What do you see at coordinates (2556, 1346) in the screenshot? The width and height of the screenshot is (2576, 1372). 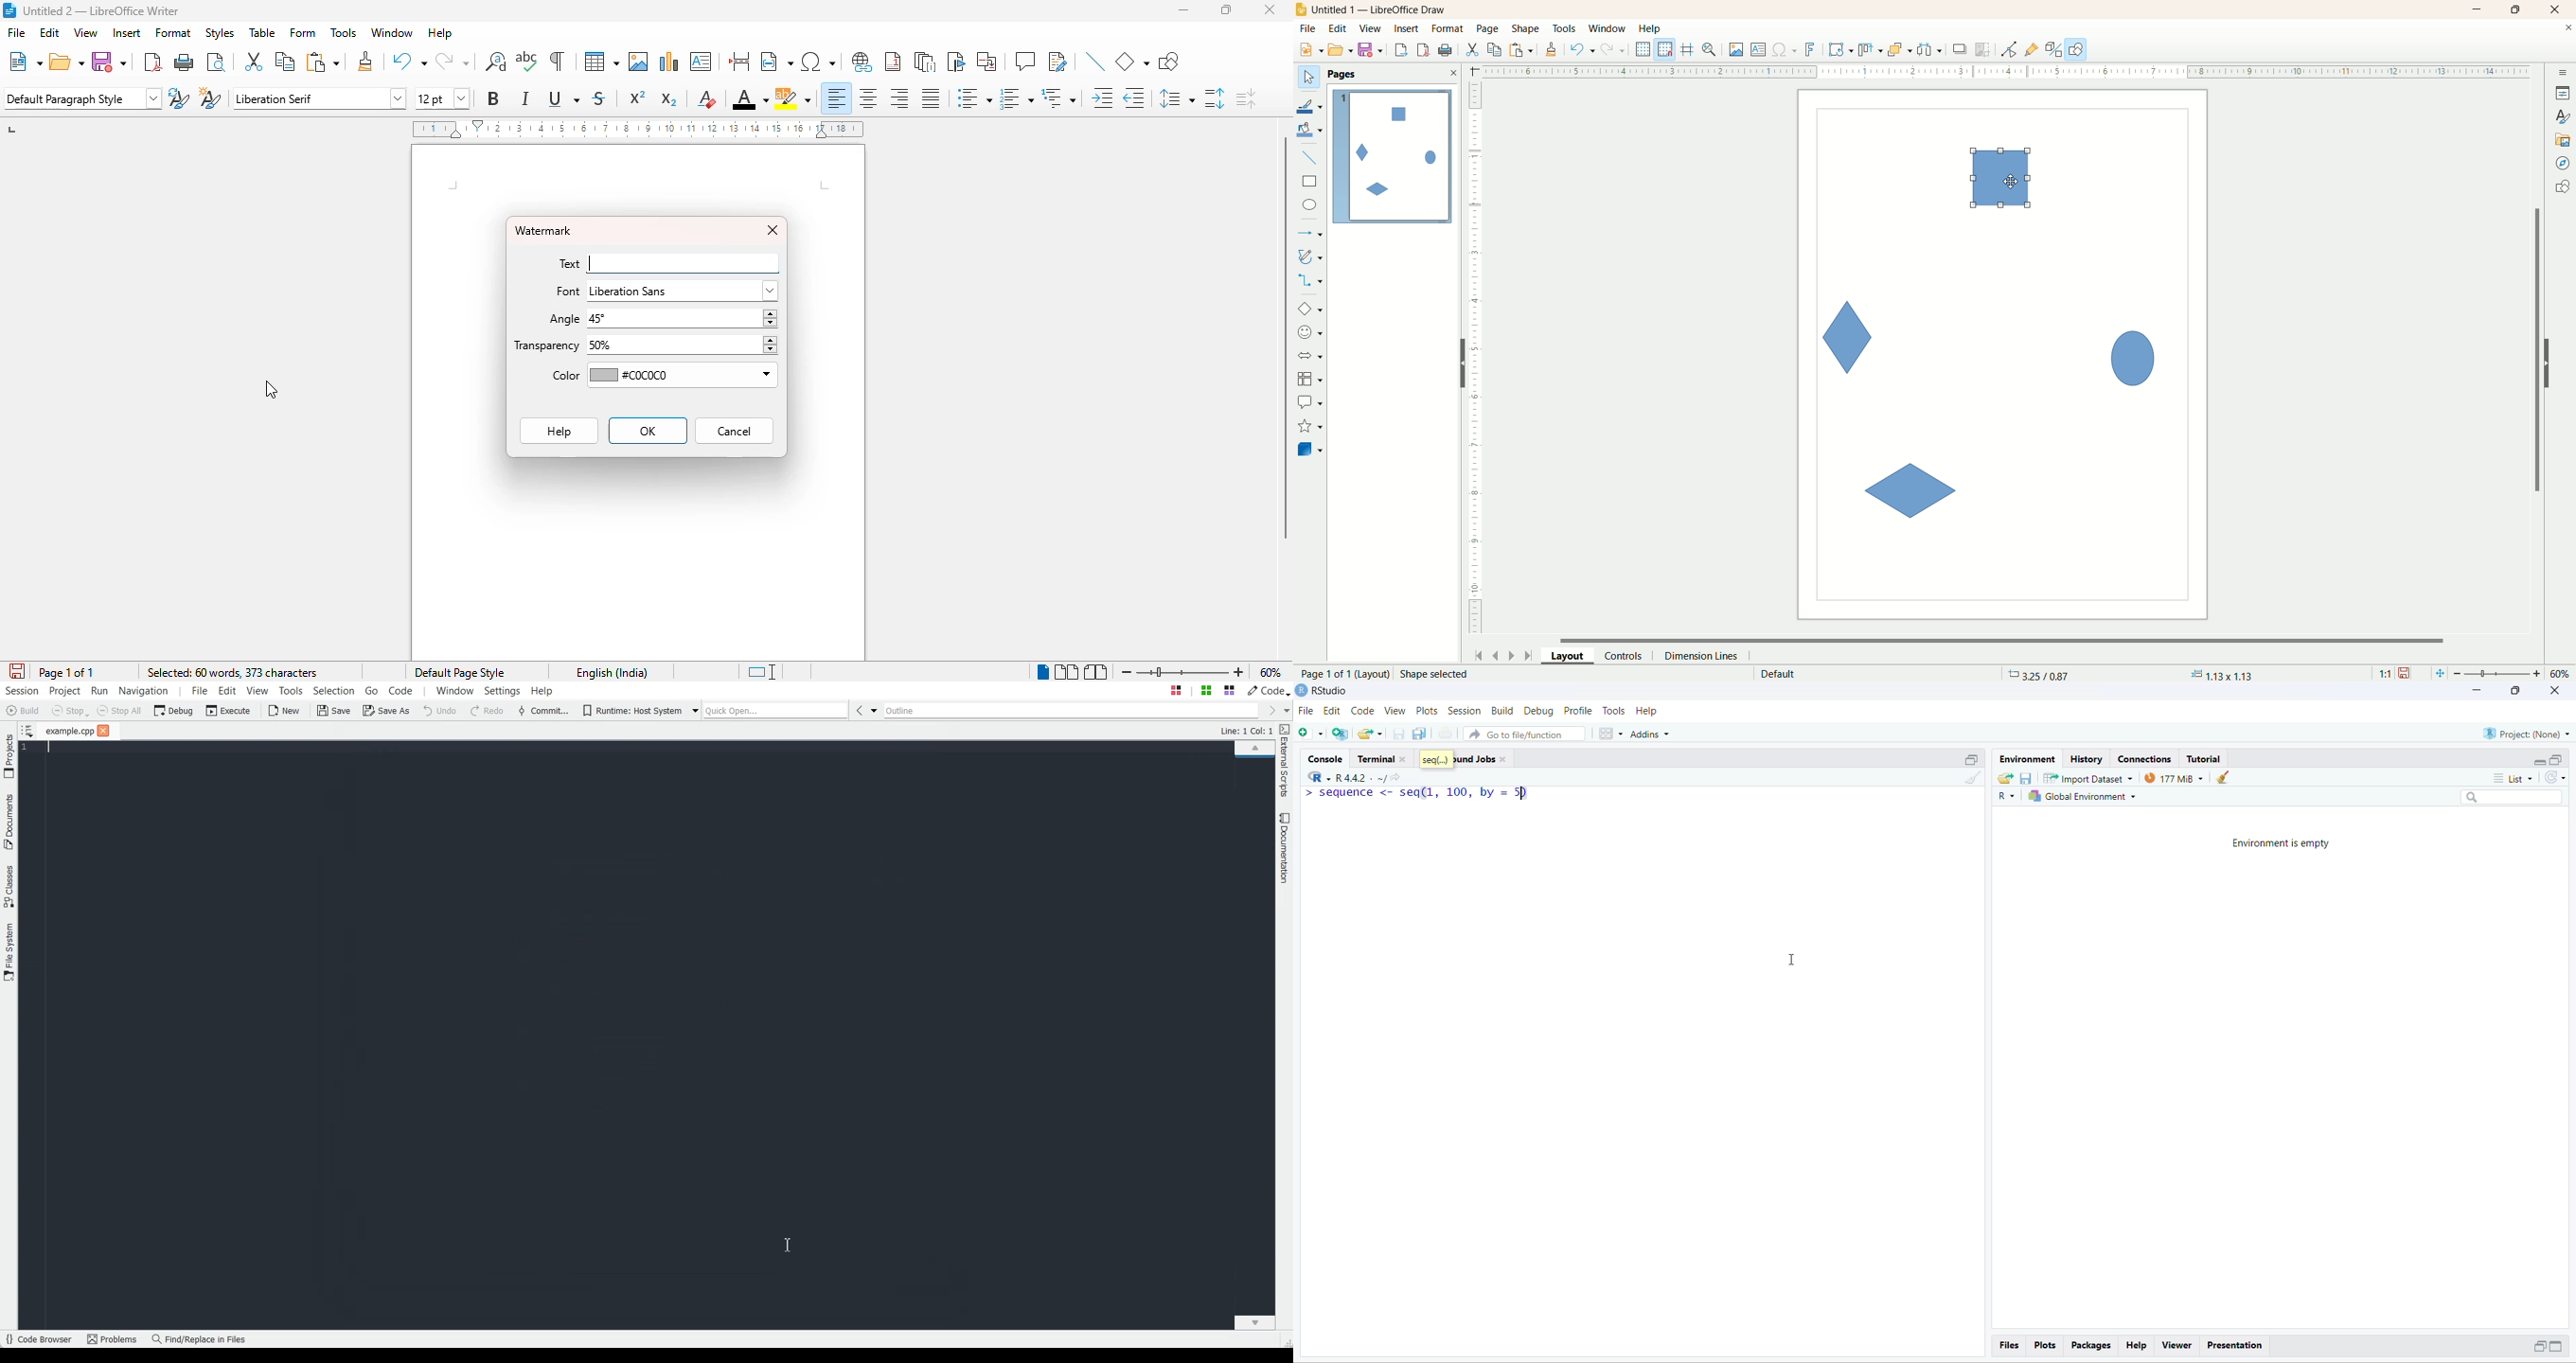 I see `Expand/collapse` at bounding box center [2556, 1346].